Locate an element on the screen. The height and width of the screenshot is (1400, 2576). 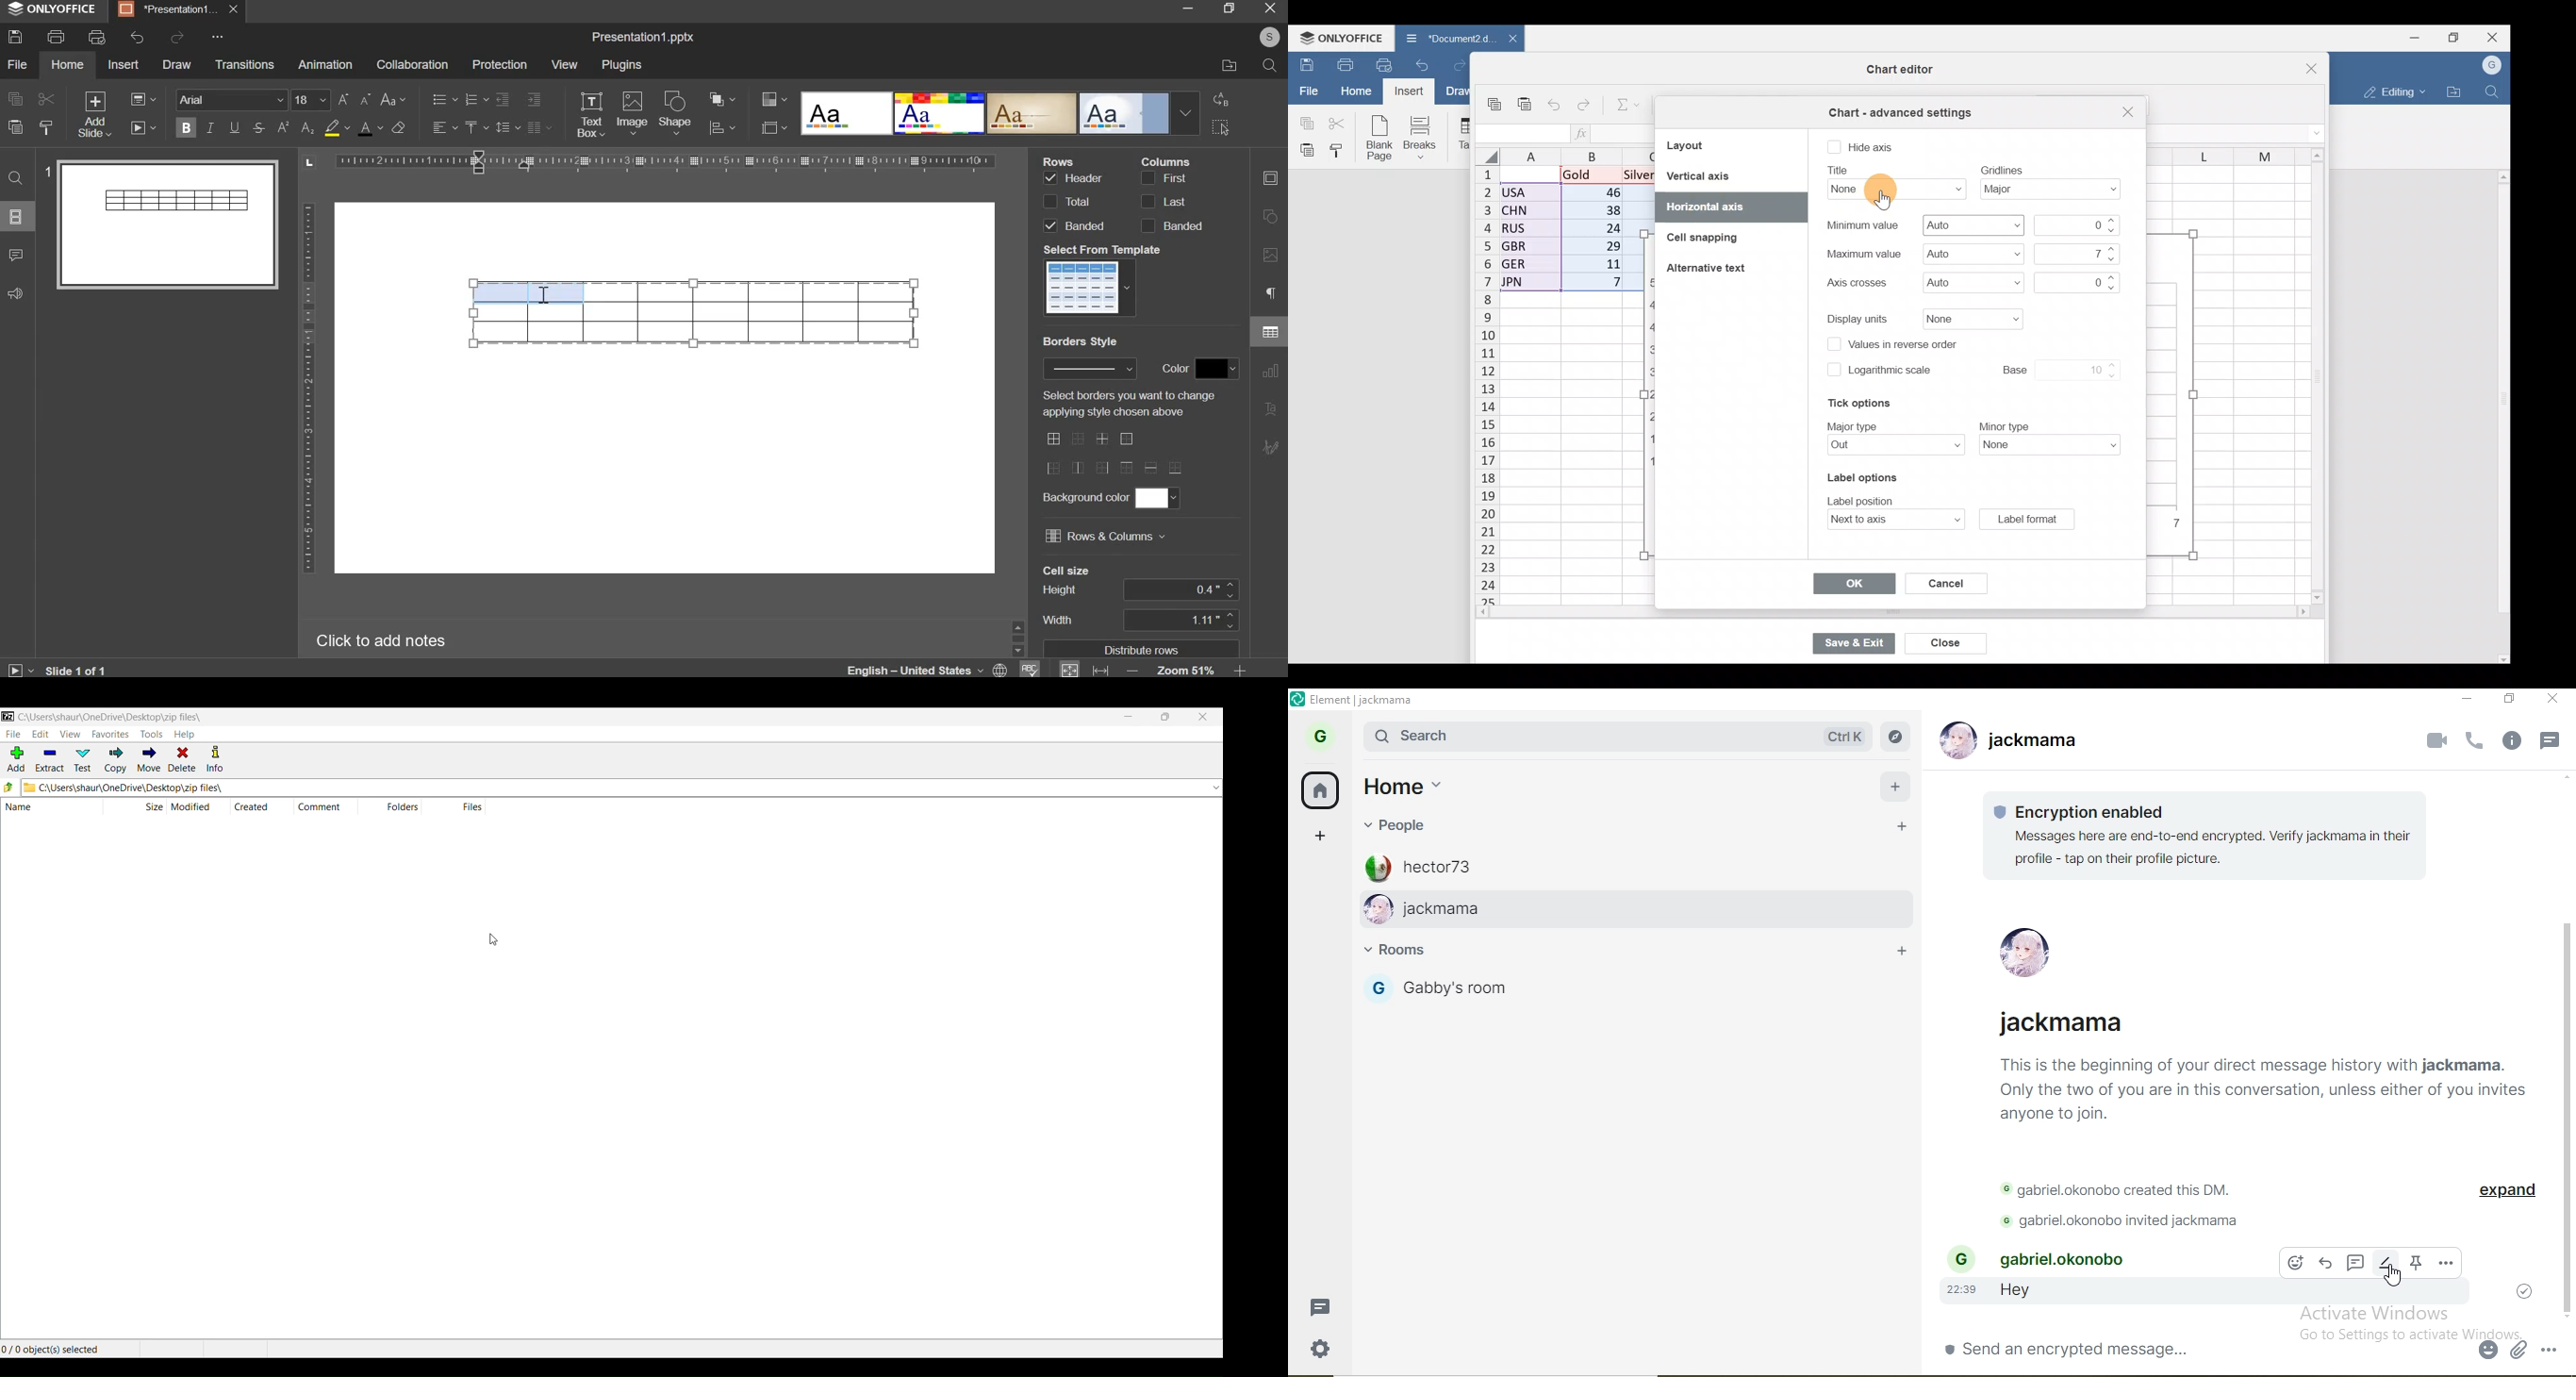
zoom & fit is located at coordinates (1152, 668).